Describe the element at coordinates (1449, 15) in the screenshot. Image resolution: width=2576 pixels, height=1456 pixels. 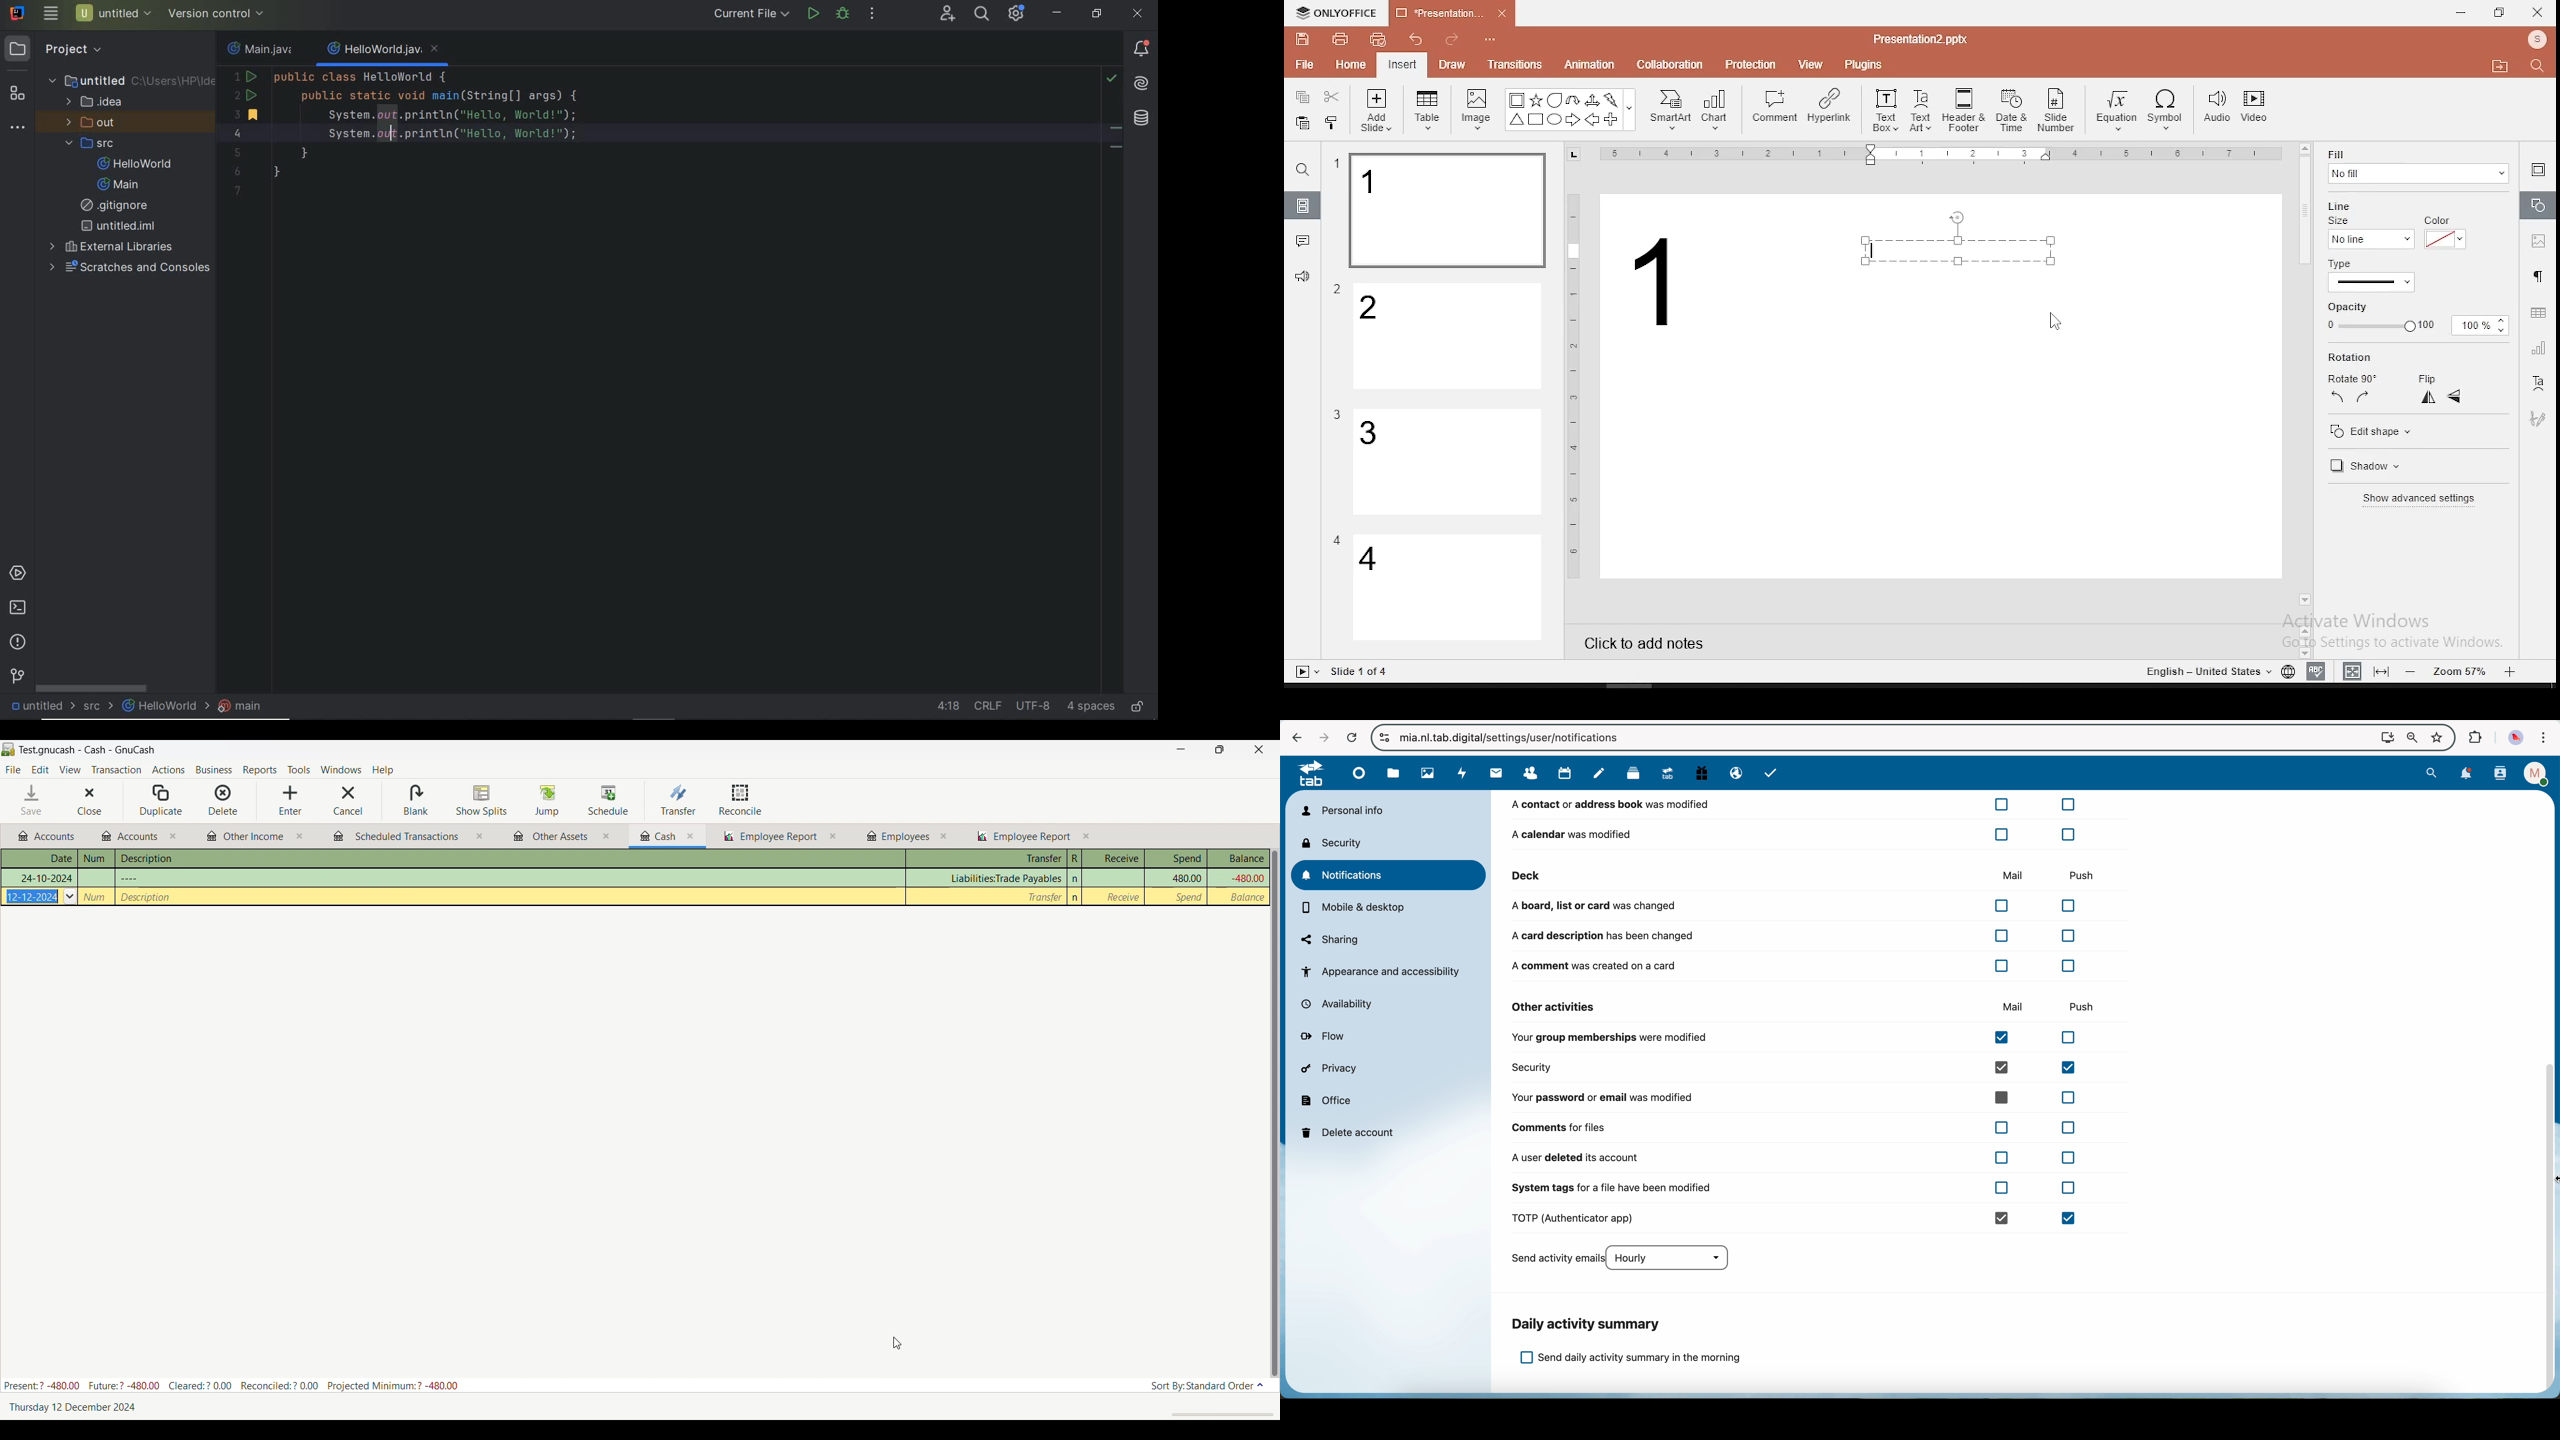
I see `presentation` at that location.